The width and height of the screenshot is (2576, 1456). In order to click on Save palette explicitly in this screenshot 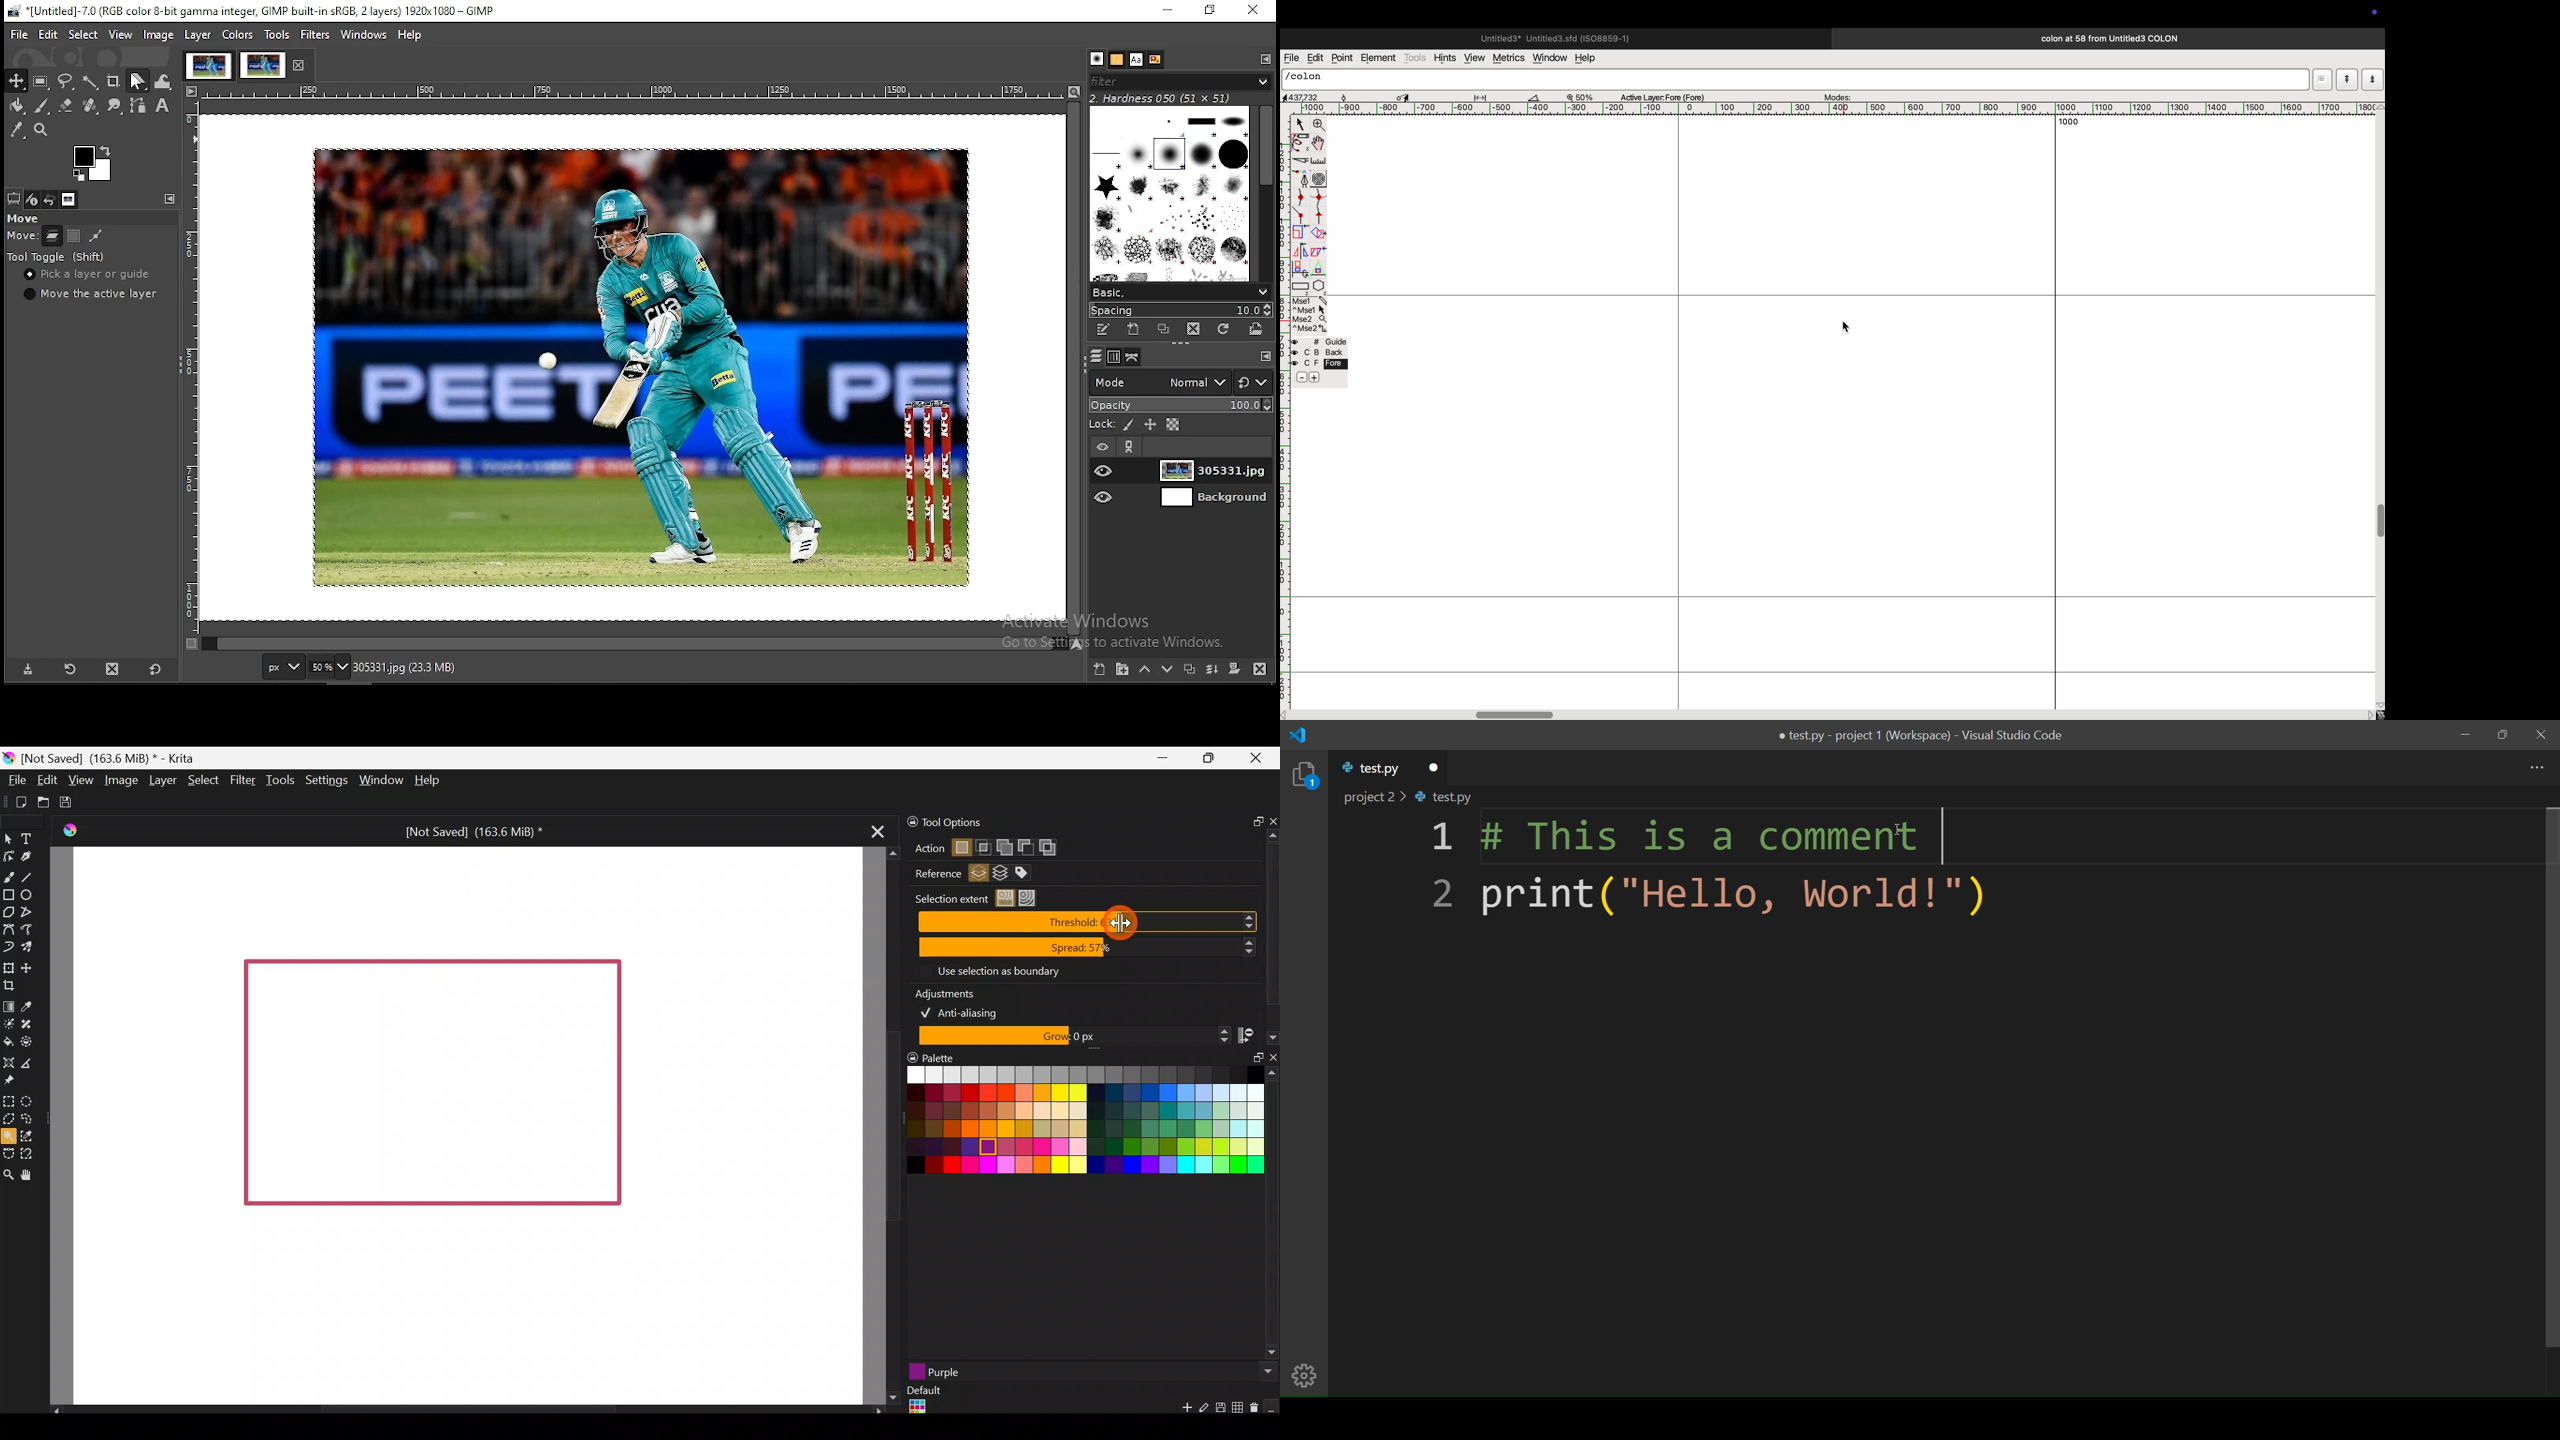, I will do `click(1219, 1408)`.